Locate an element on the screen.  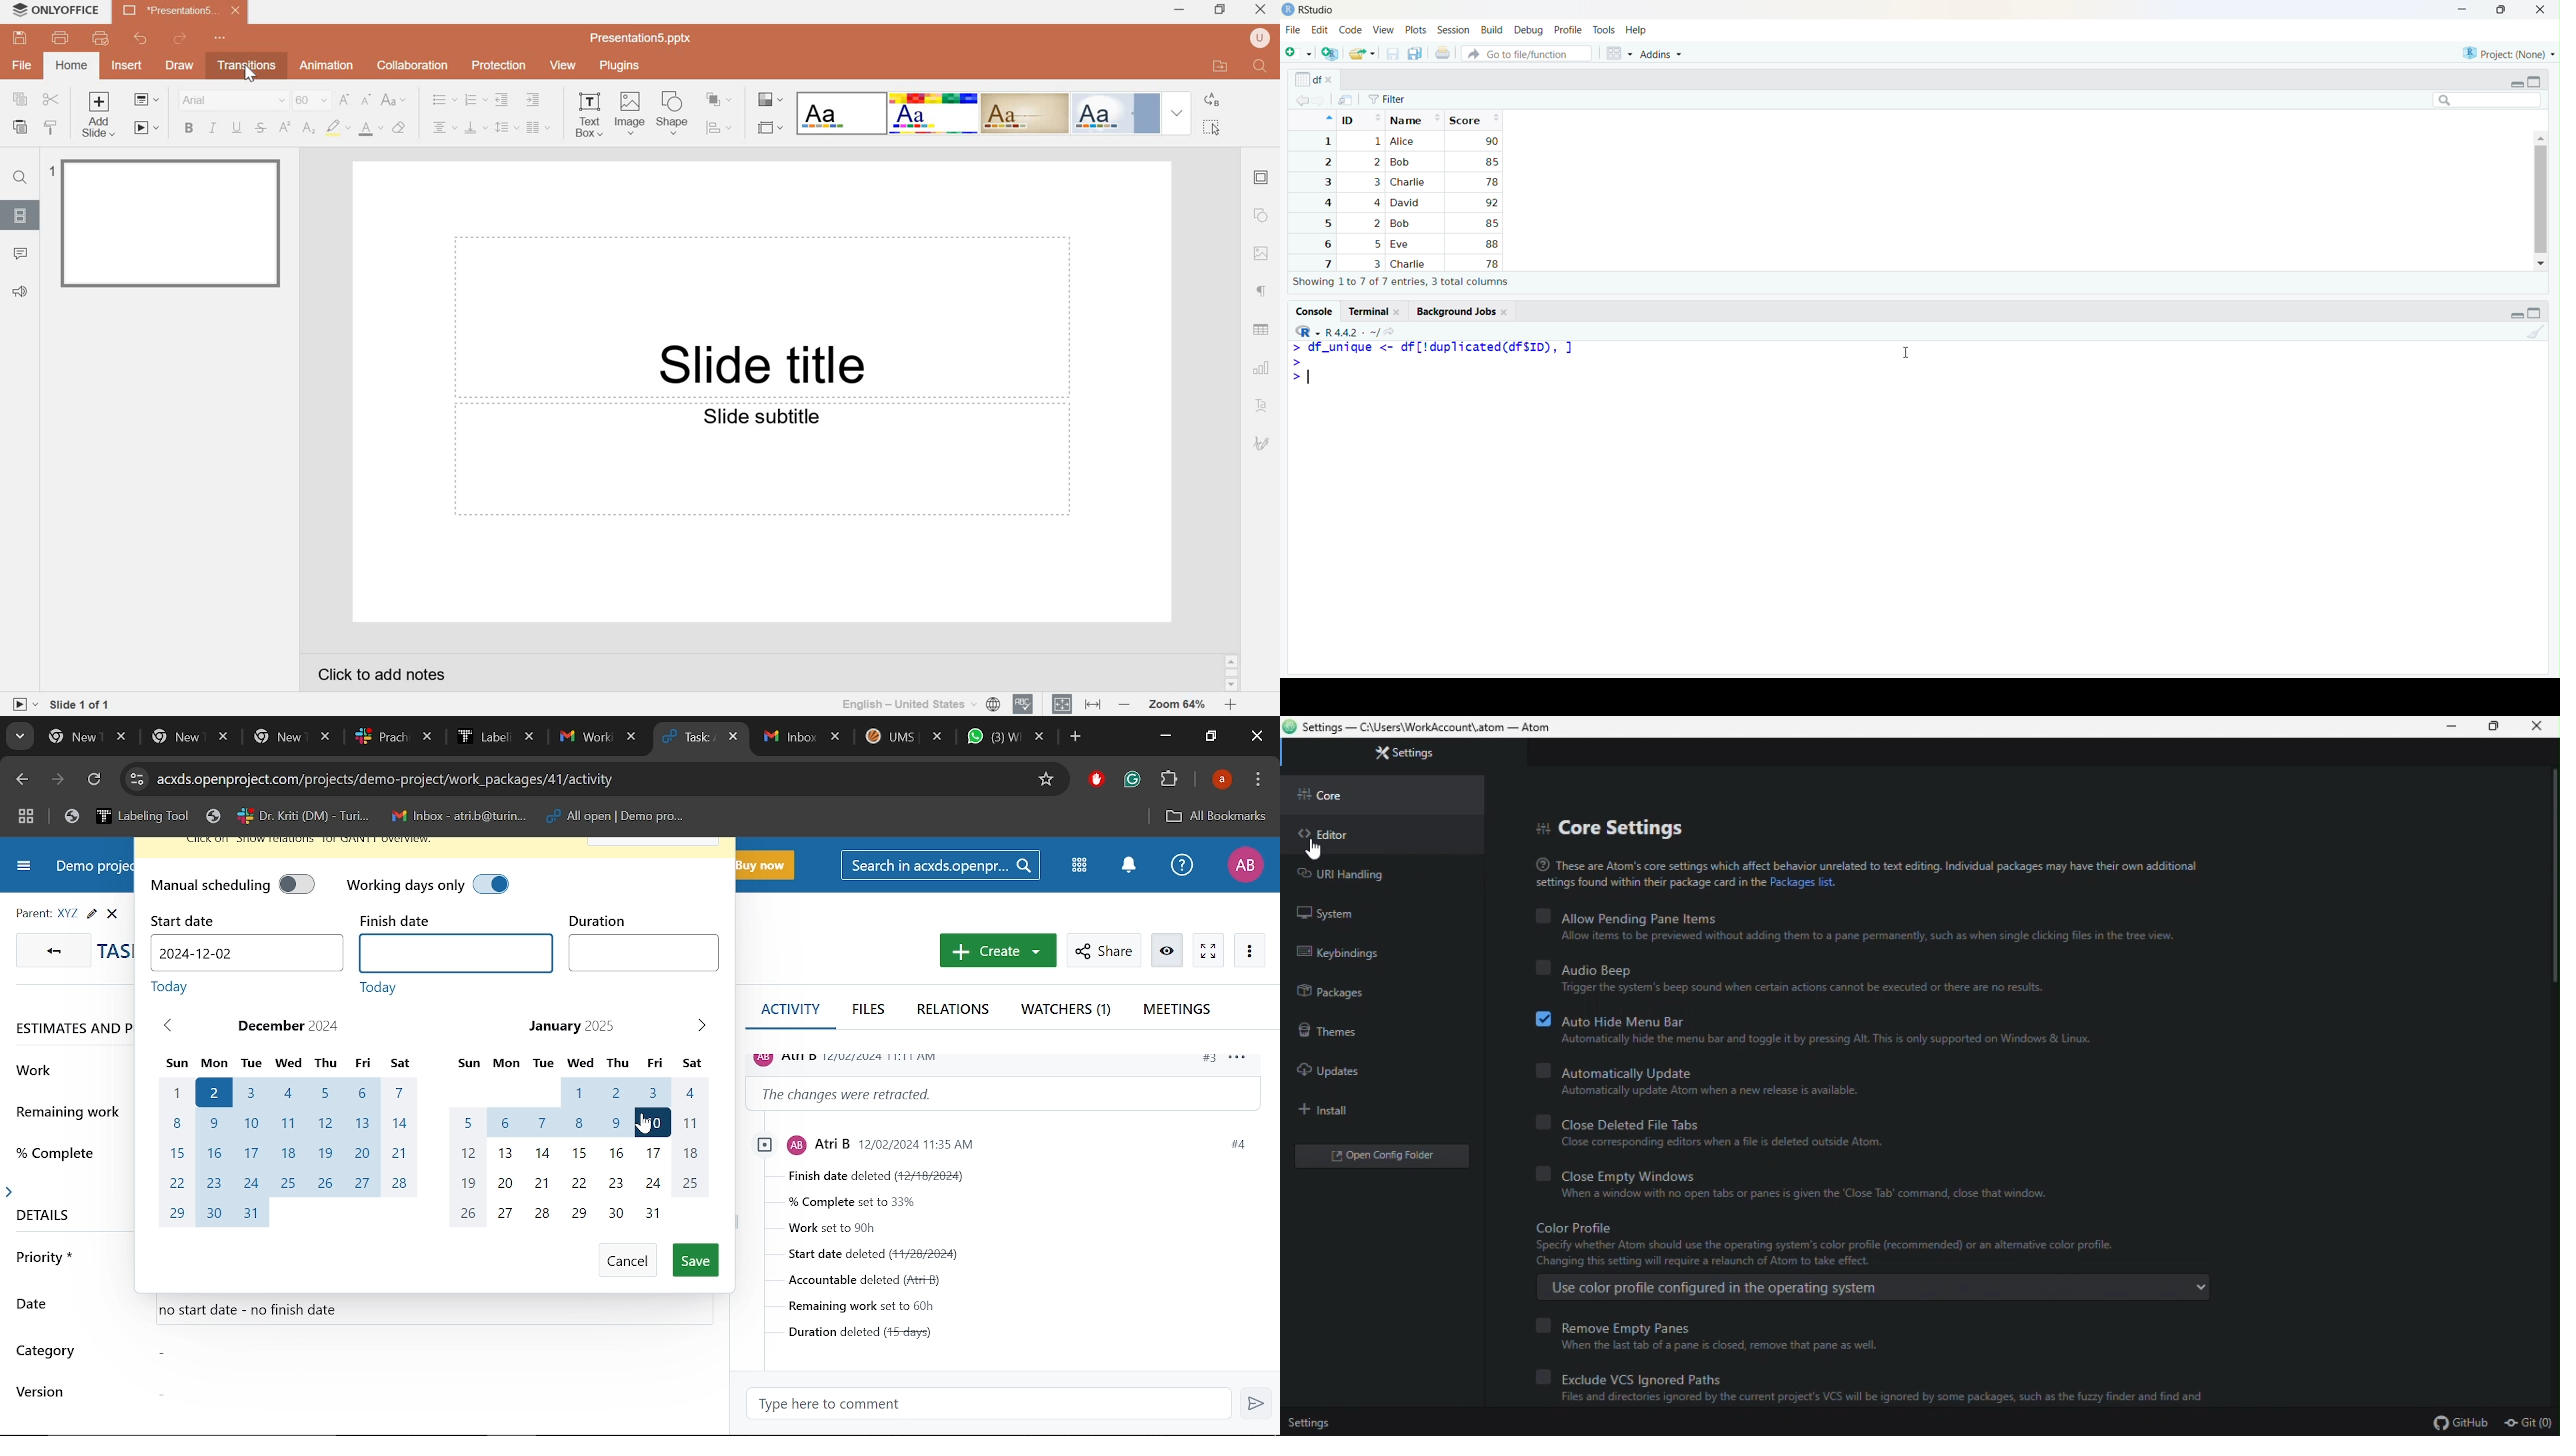
2 is located at coordinates (1326, 162).